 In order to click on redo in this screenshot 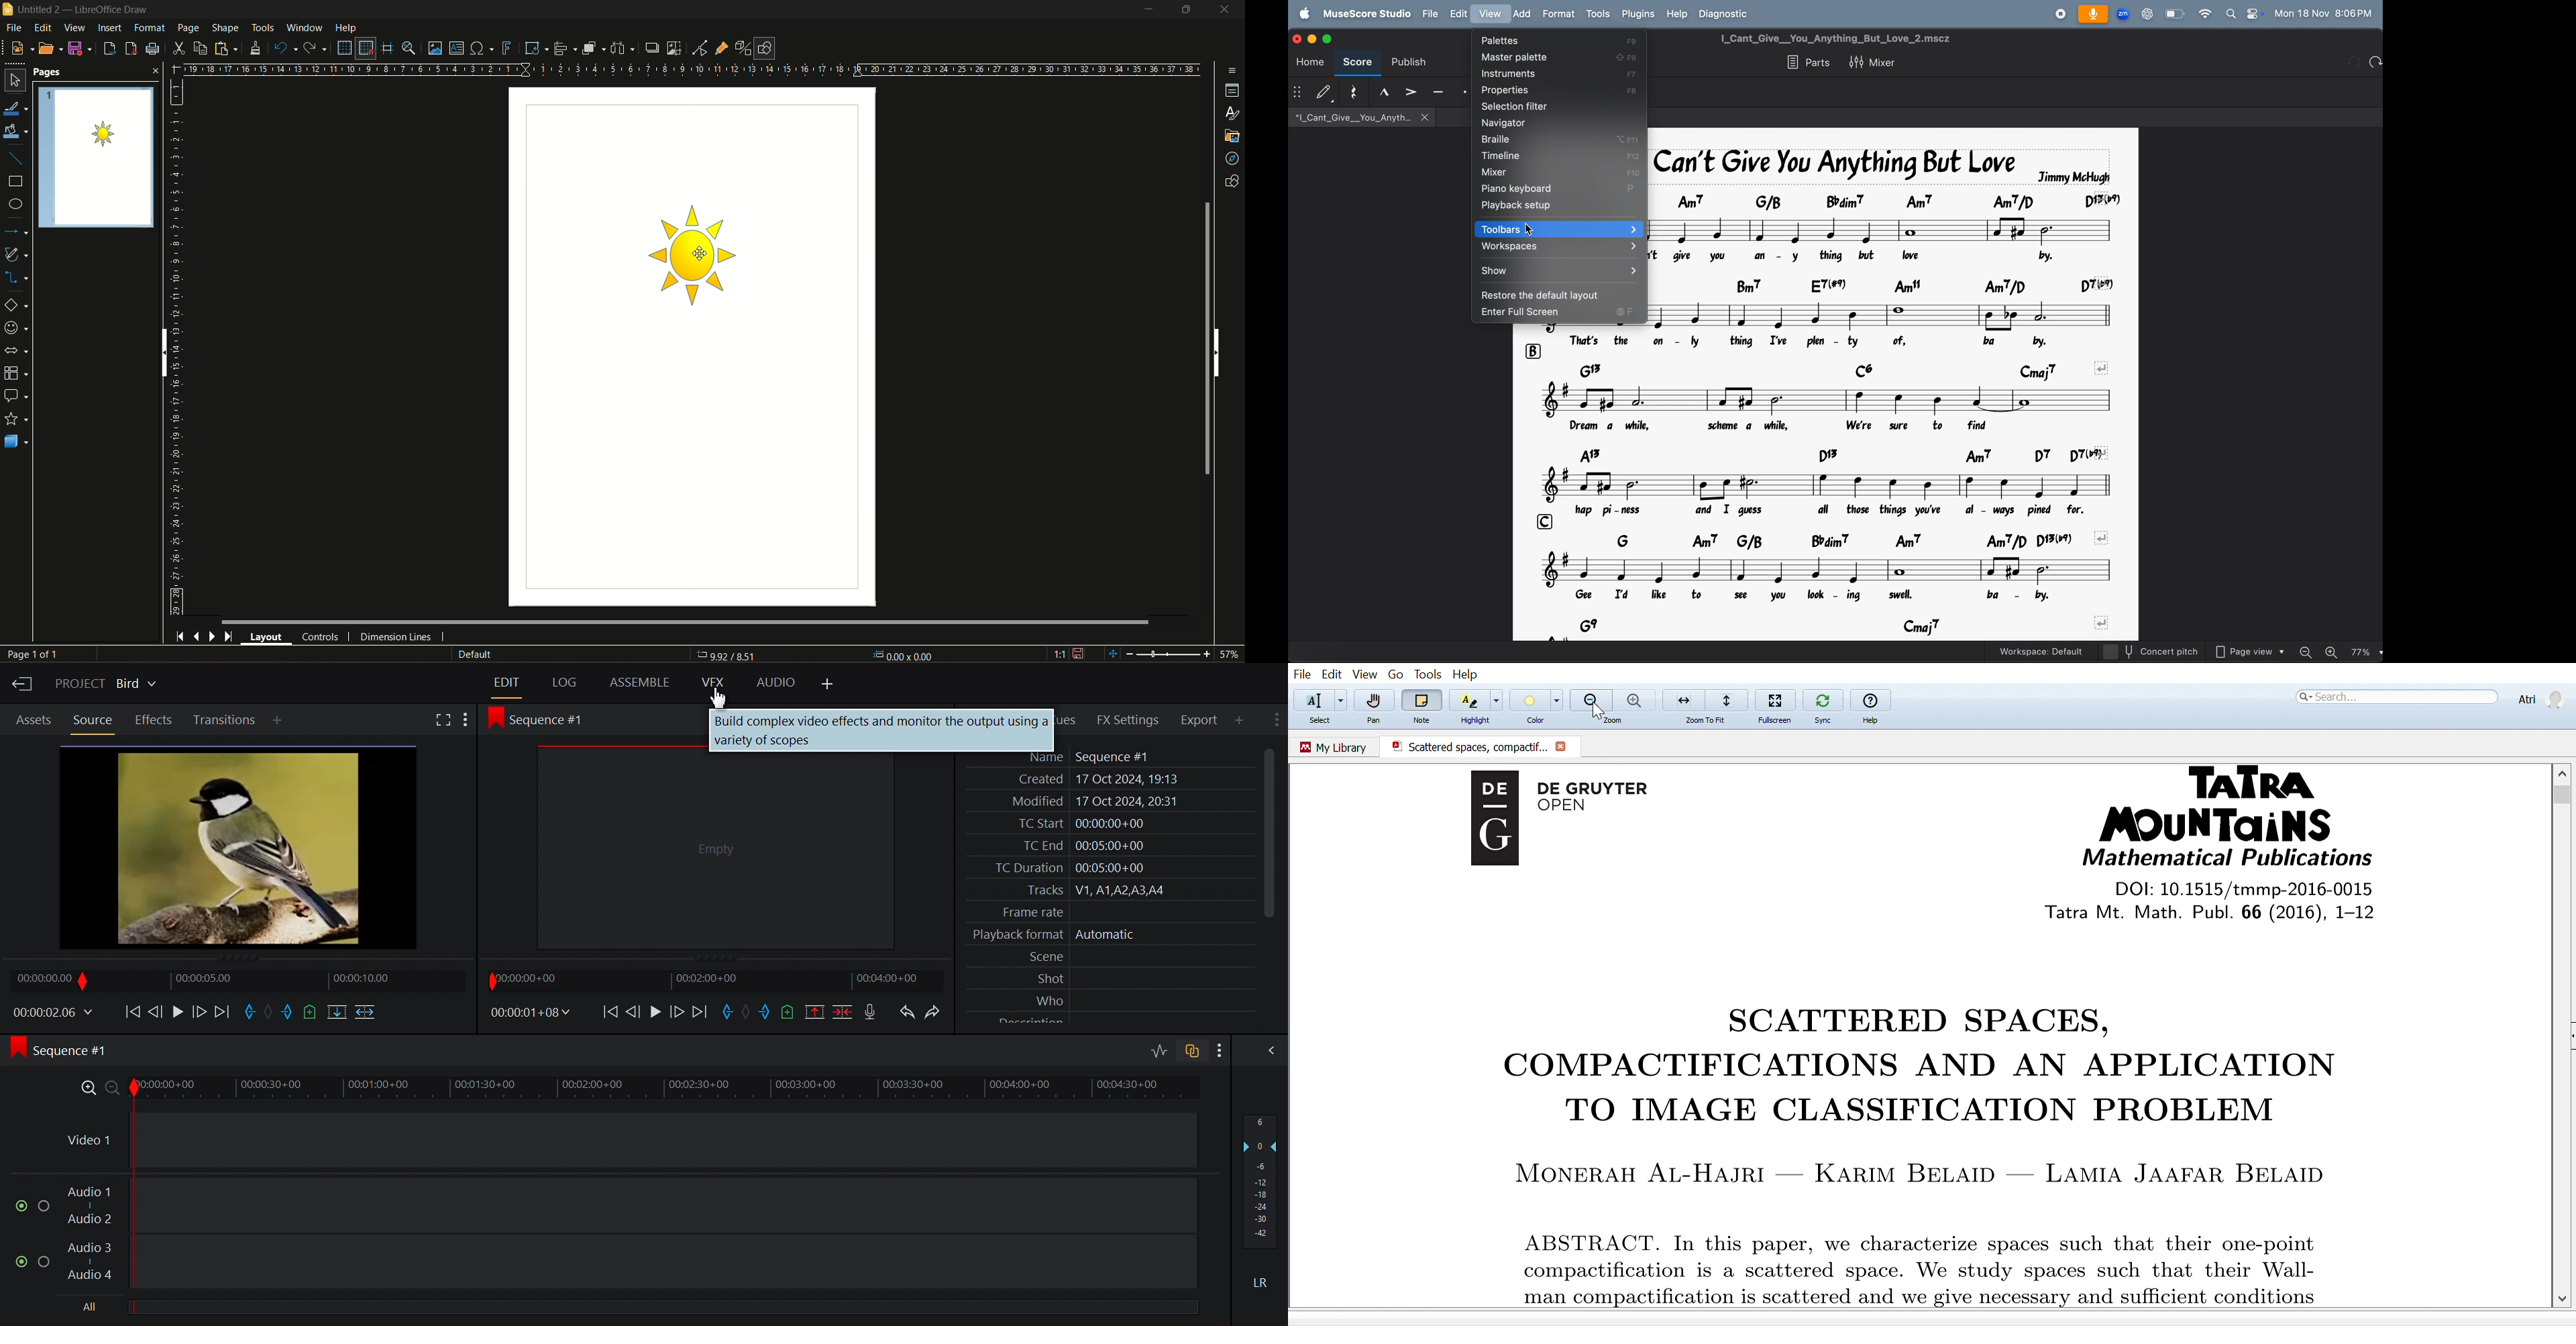, I will do `click(316, 48)`.